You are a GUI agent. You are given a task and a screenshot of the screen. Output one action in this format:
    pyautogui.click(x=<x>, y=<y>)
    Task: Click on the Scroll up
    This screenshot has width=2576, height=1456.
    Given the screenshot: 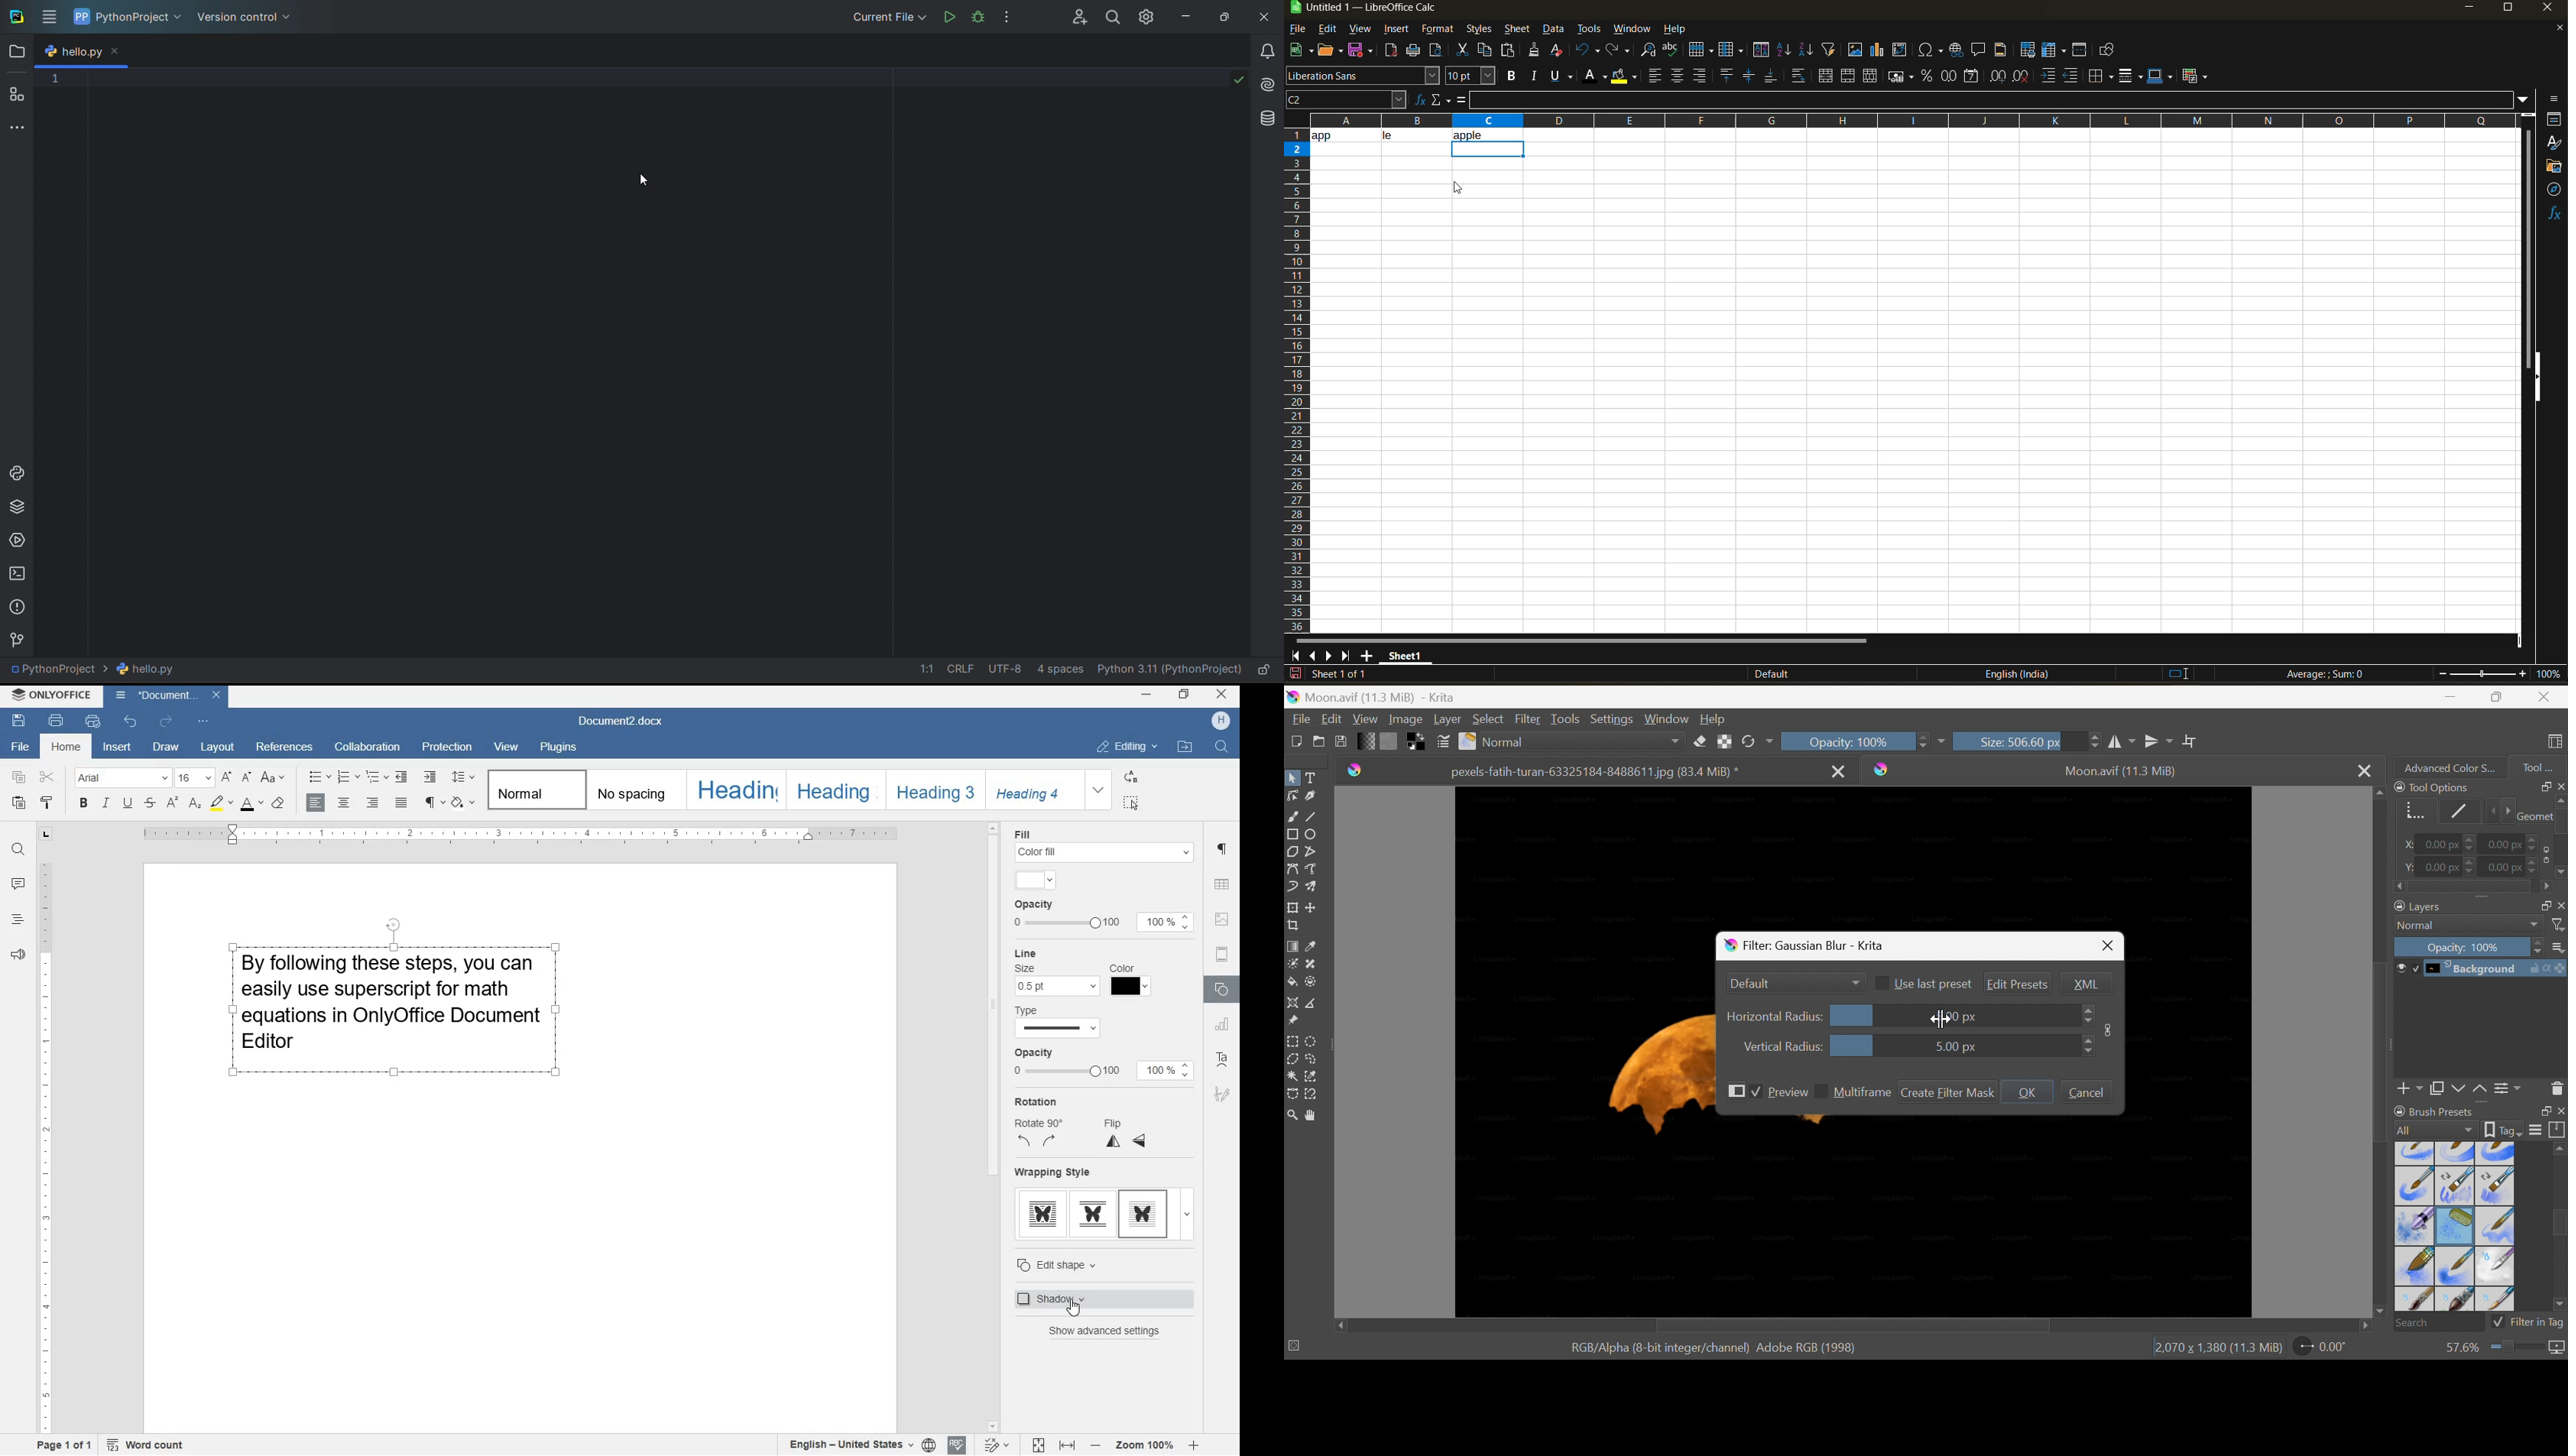 What is the action you would take?
    pyautogui.click(x=2560, y=1148)
    